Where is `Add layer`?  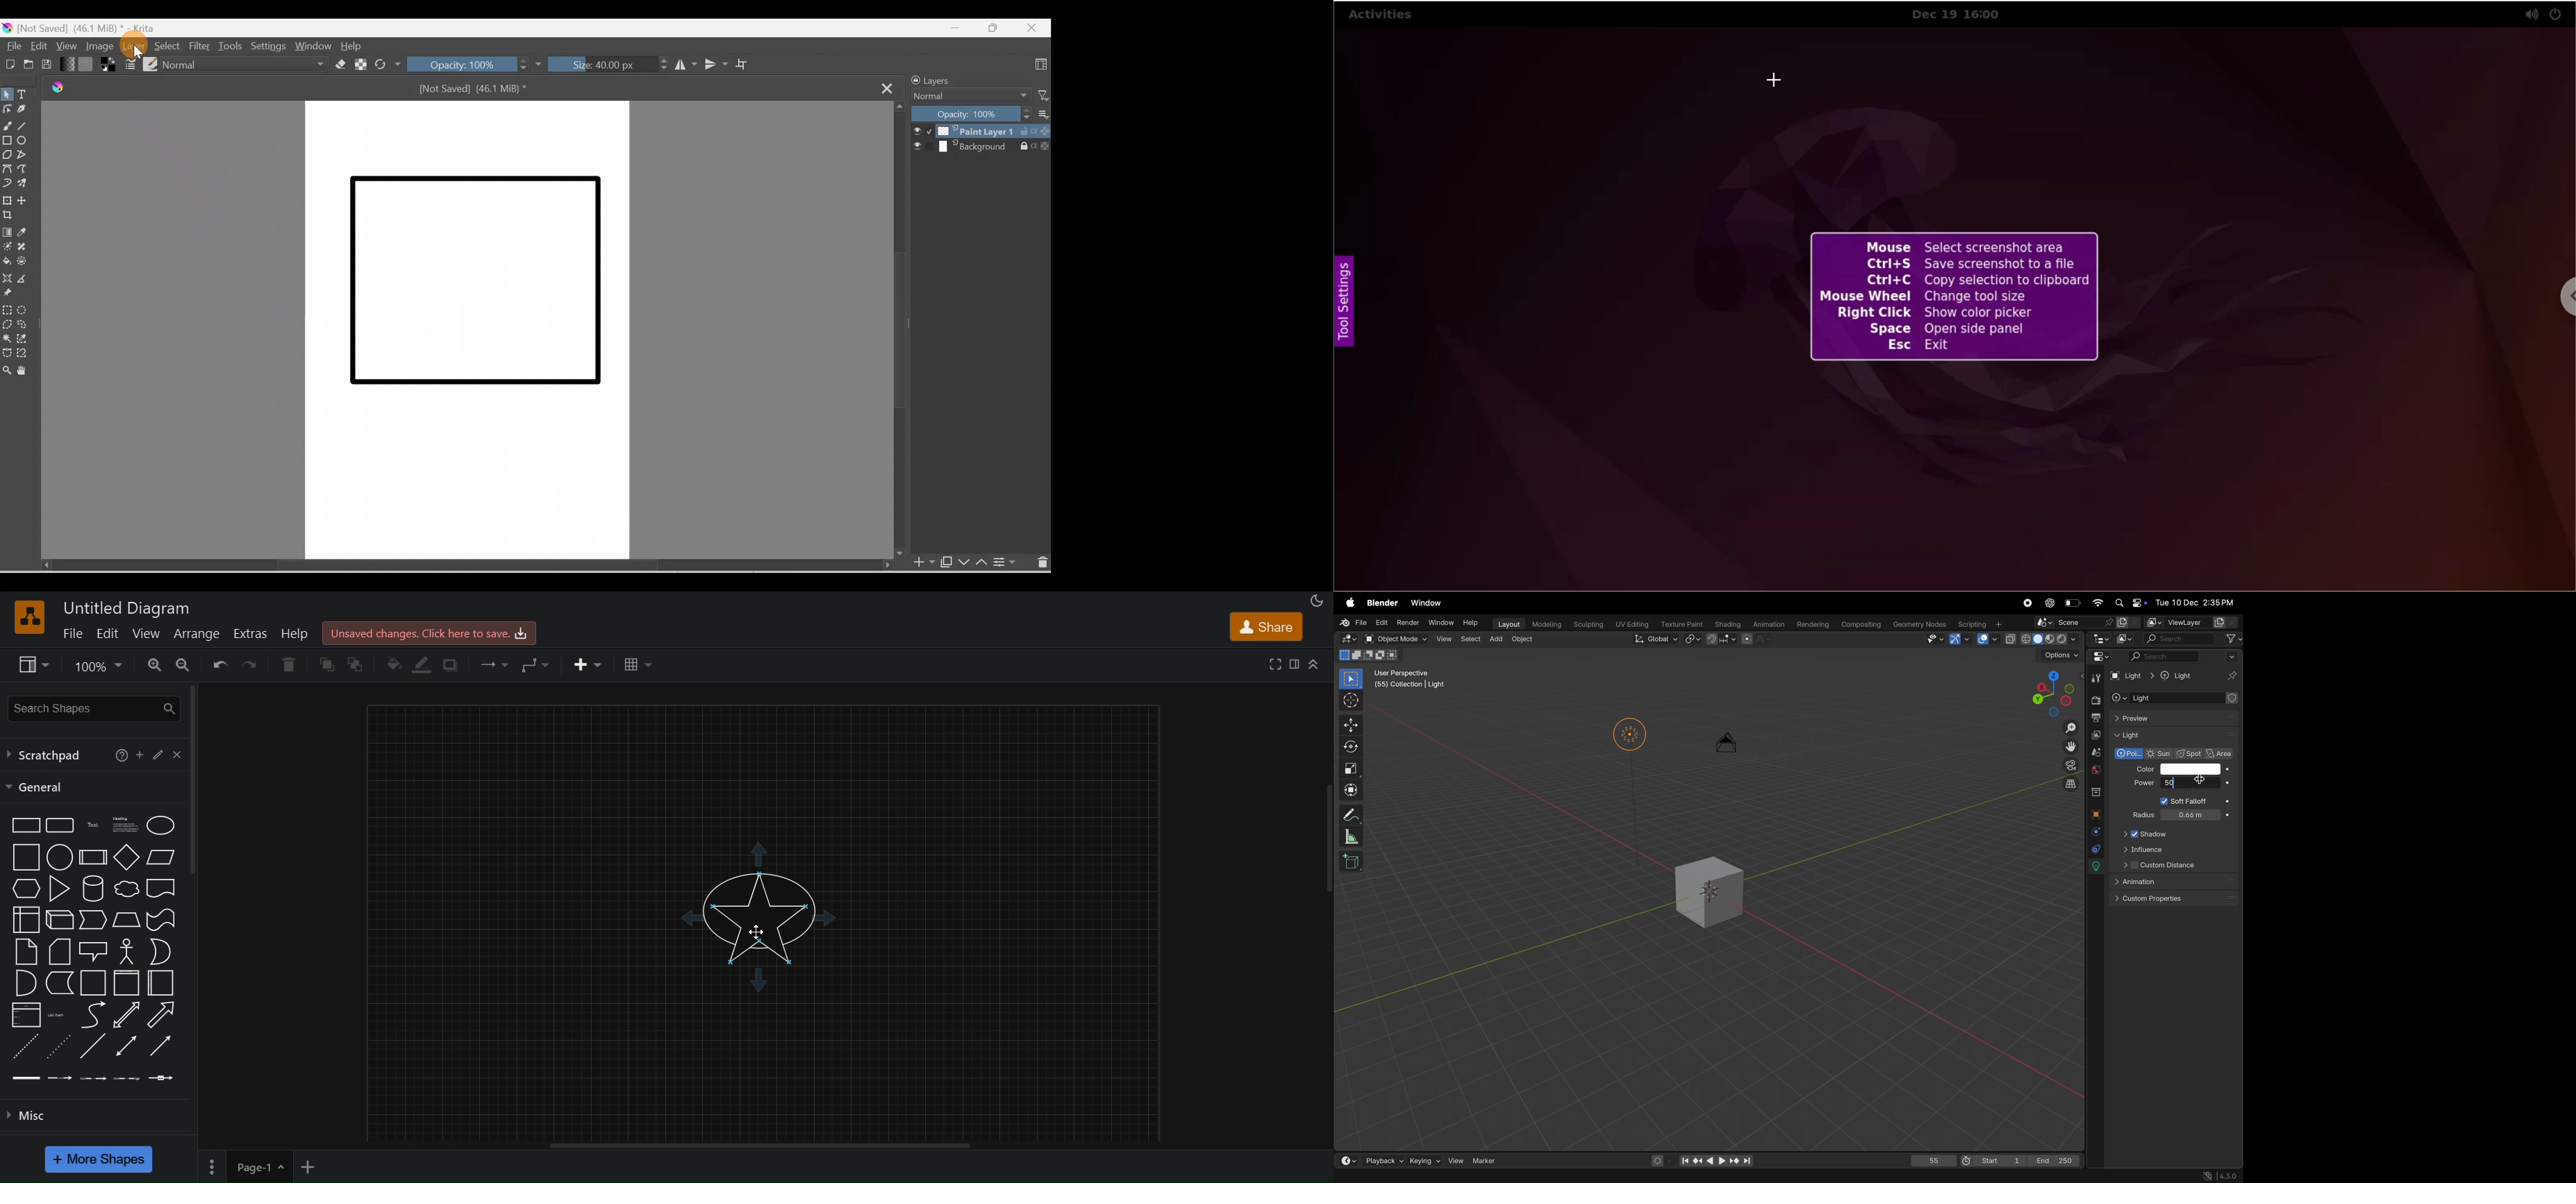
Add layer is located at coordinates (918, 563).